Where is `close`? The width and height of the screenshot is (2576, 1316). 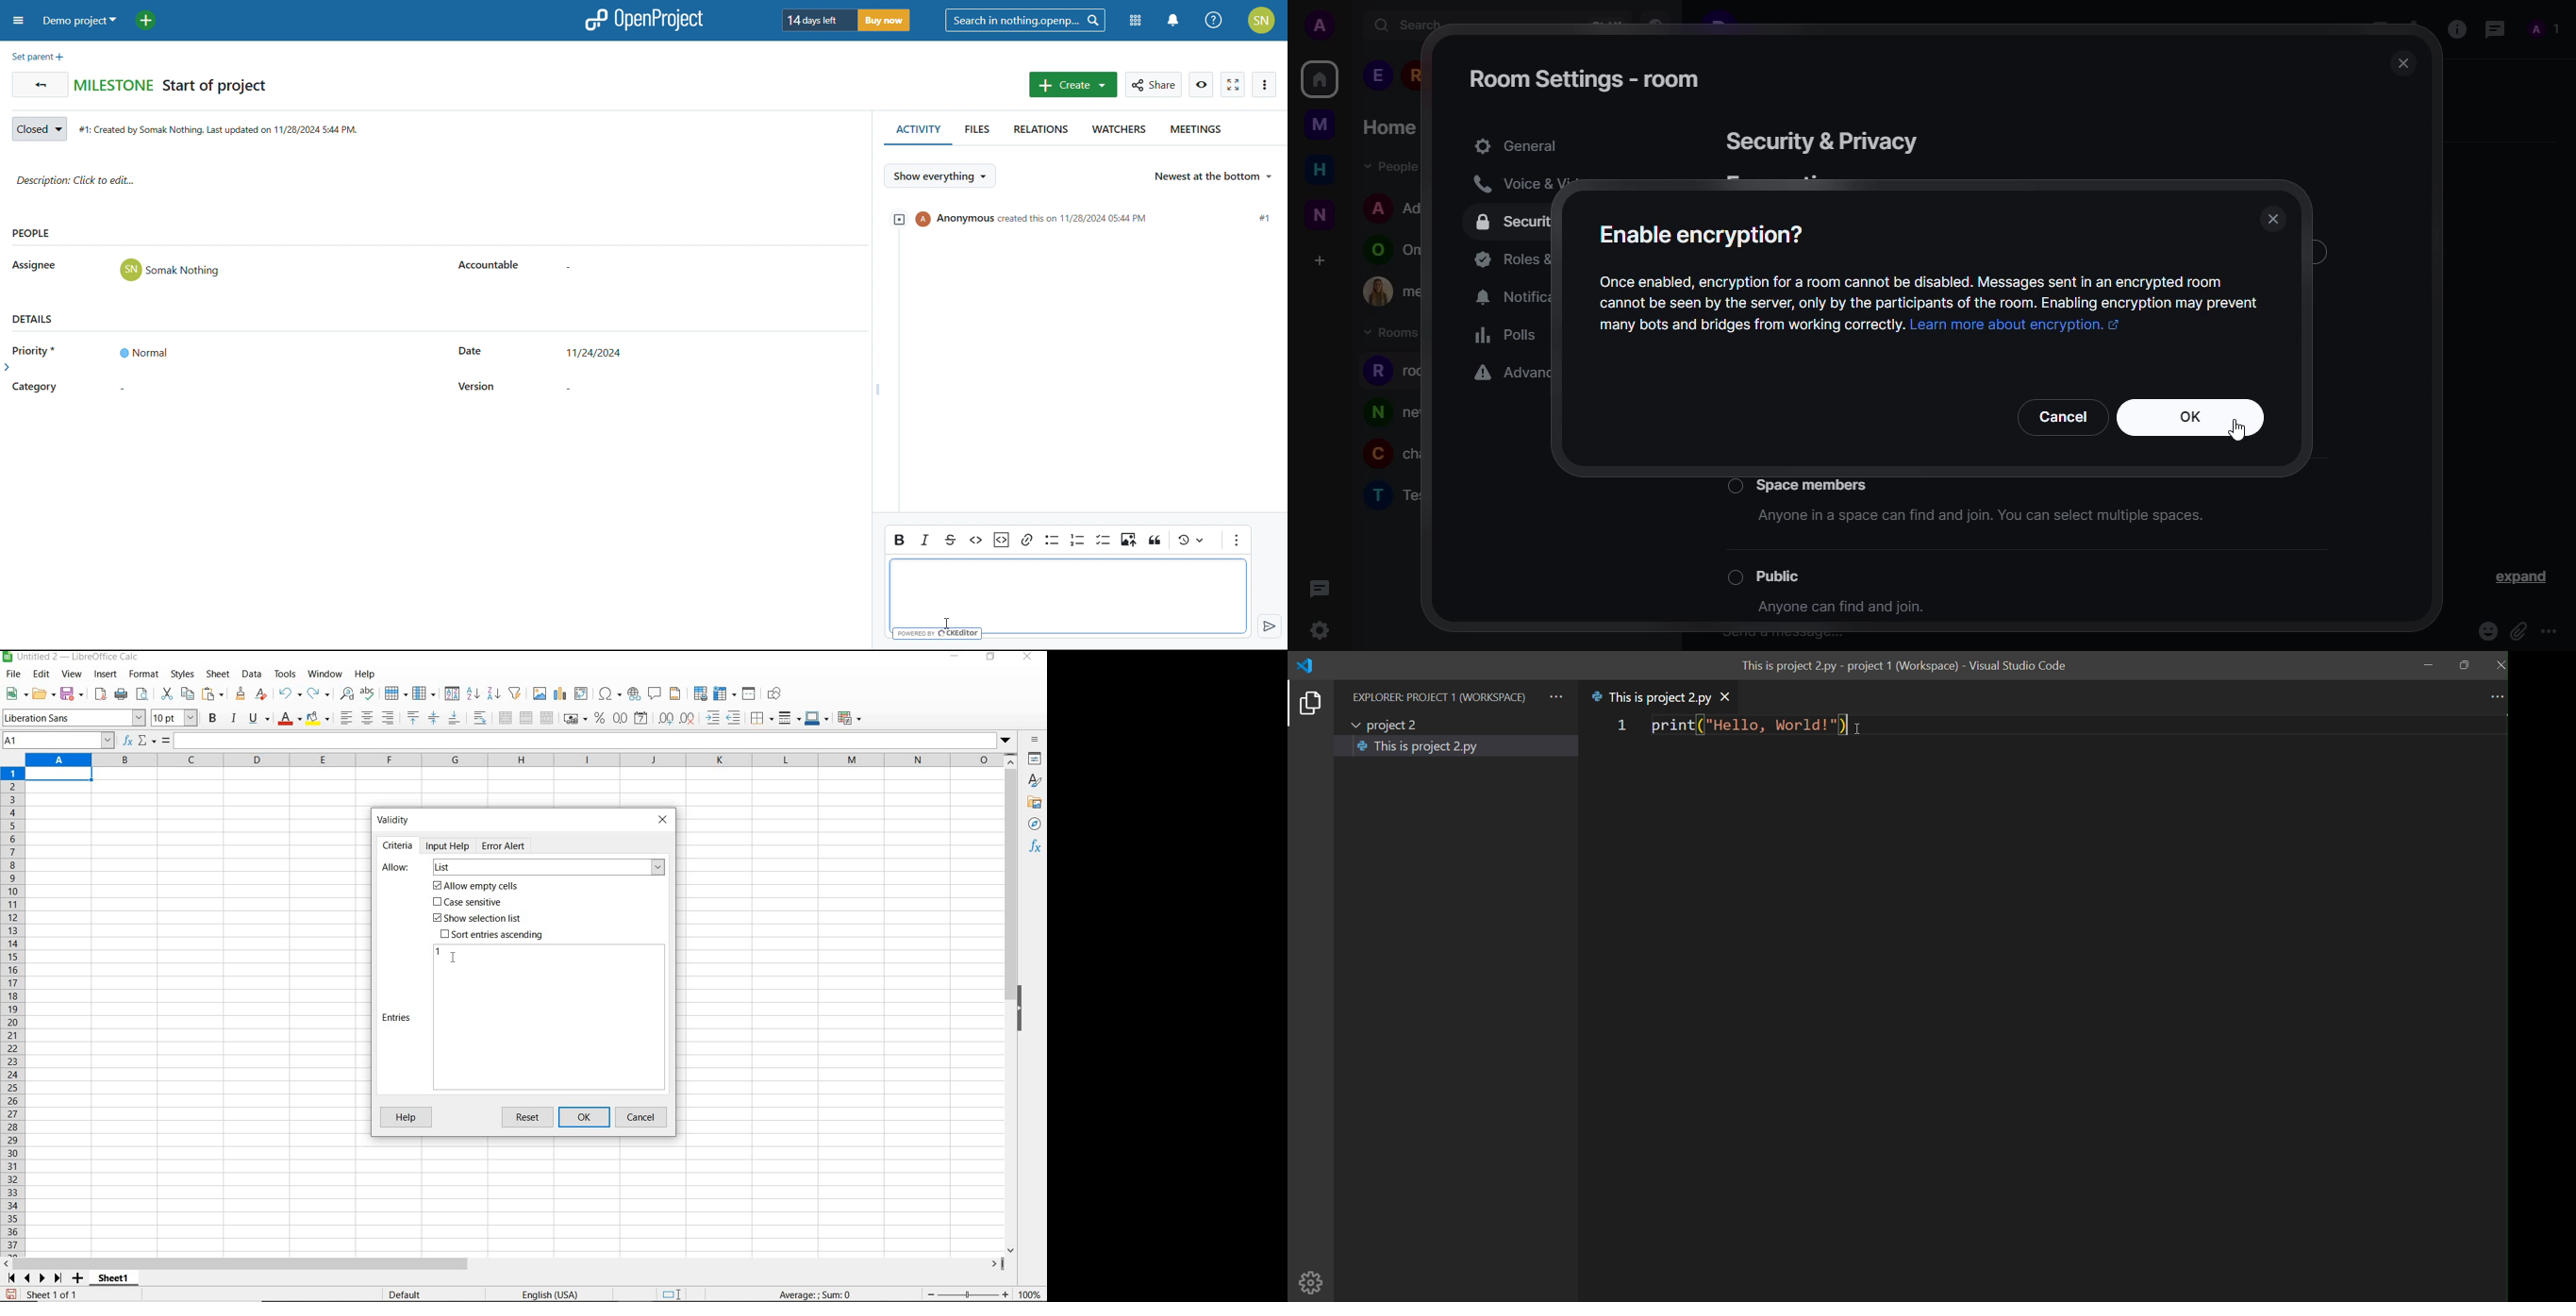 close is located at coordinates (1027, 657).